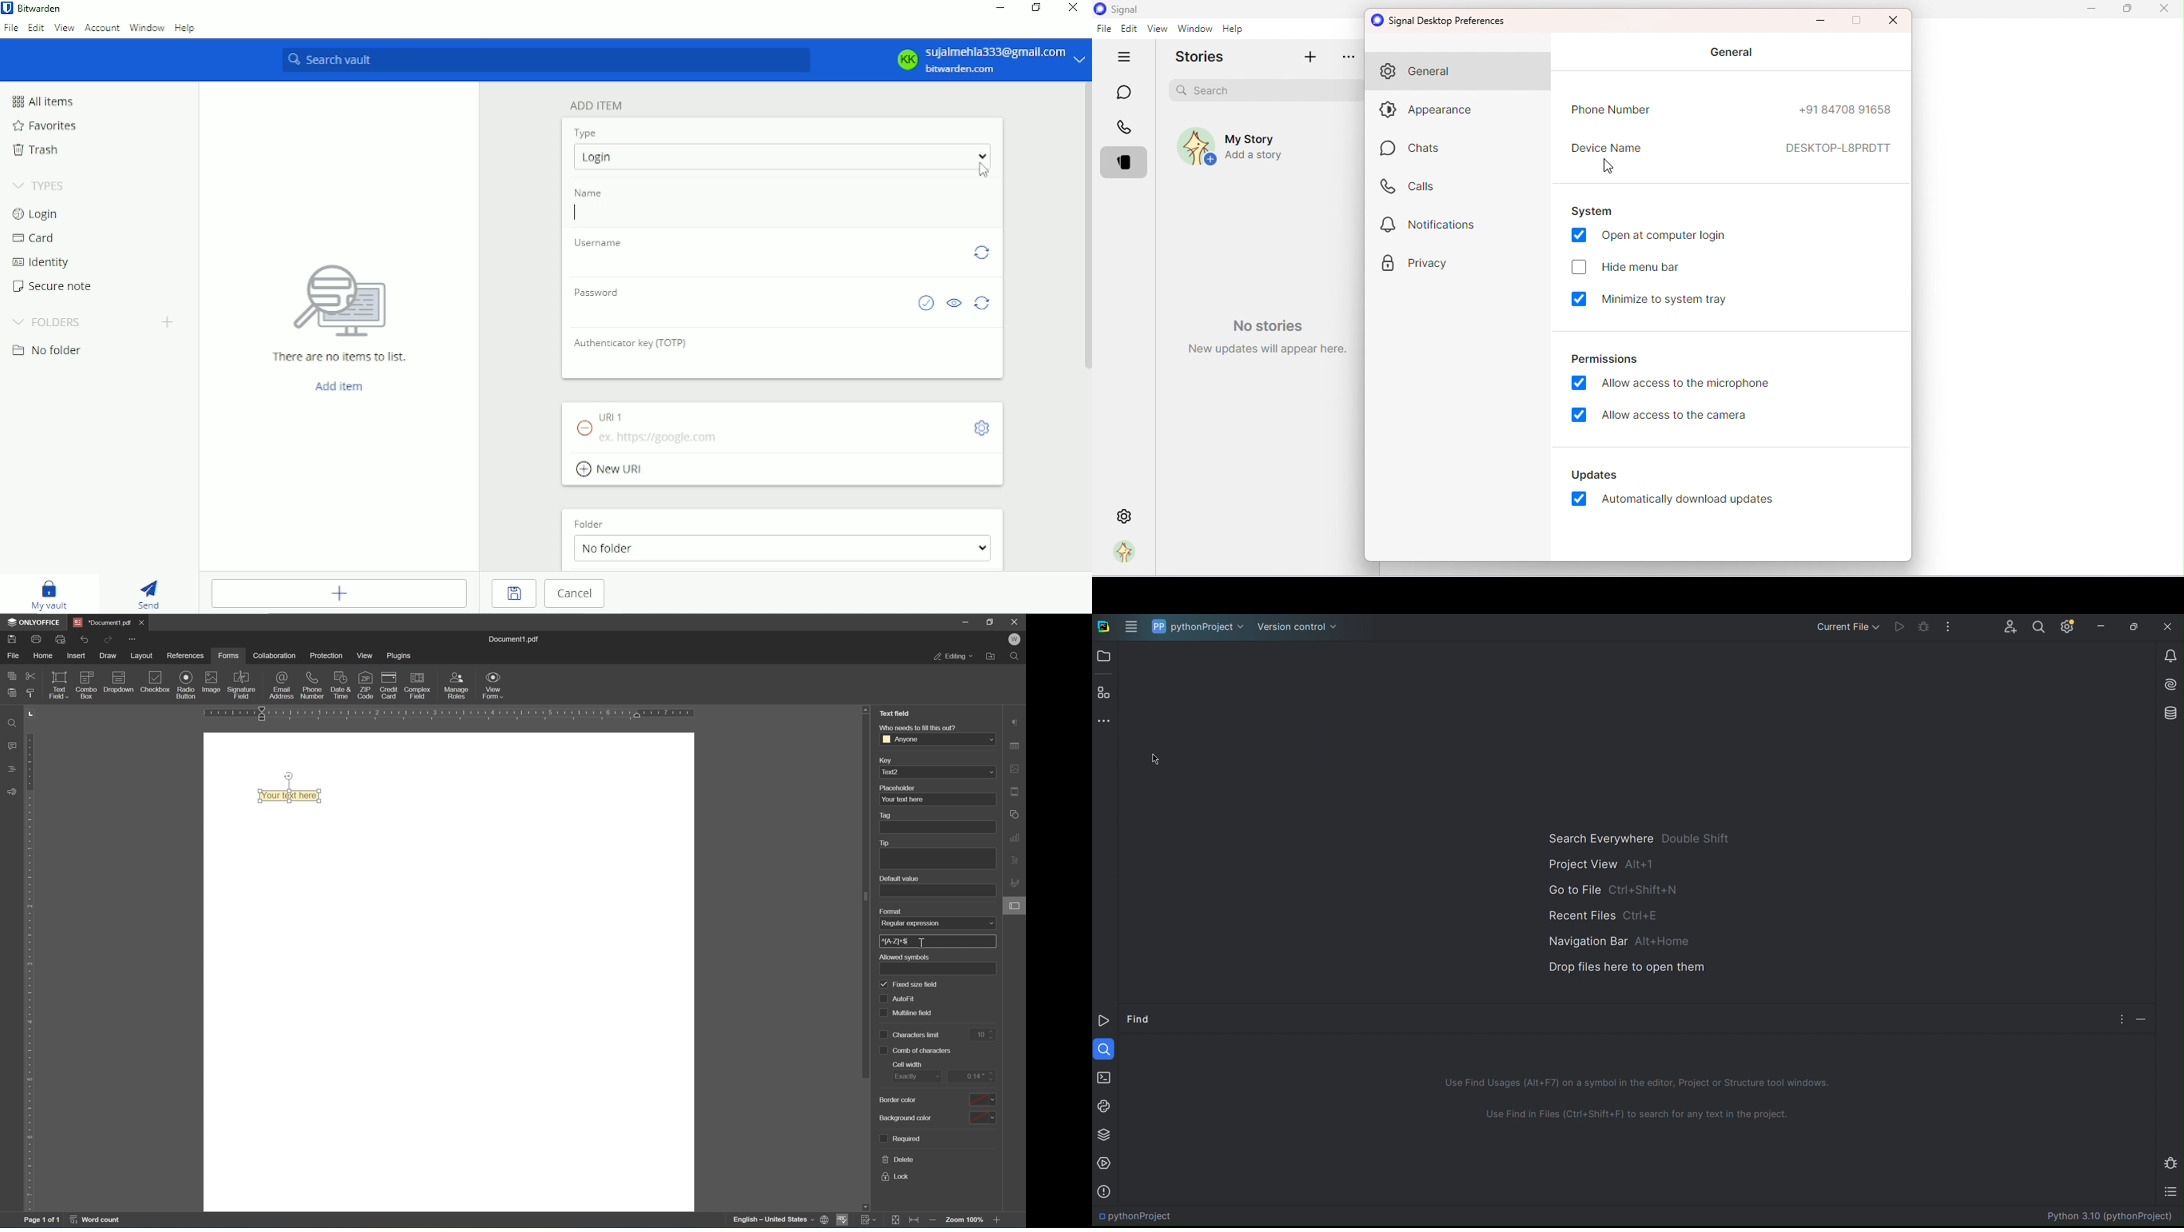 The height and width of the screenshot is (1232, 2184). What do you see at coordinates (1269, 89) in the screenshot?
I see `Search bar` at bounding box center [1269, 89].